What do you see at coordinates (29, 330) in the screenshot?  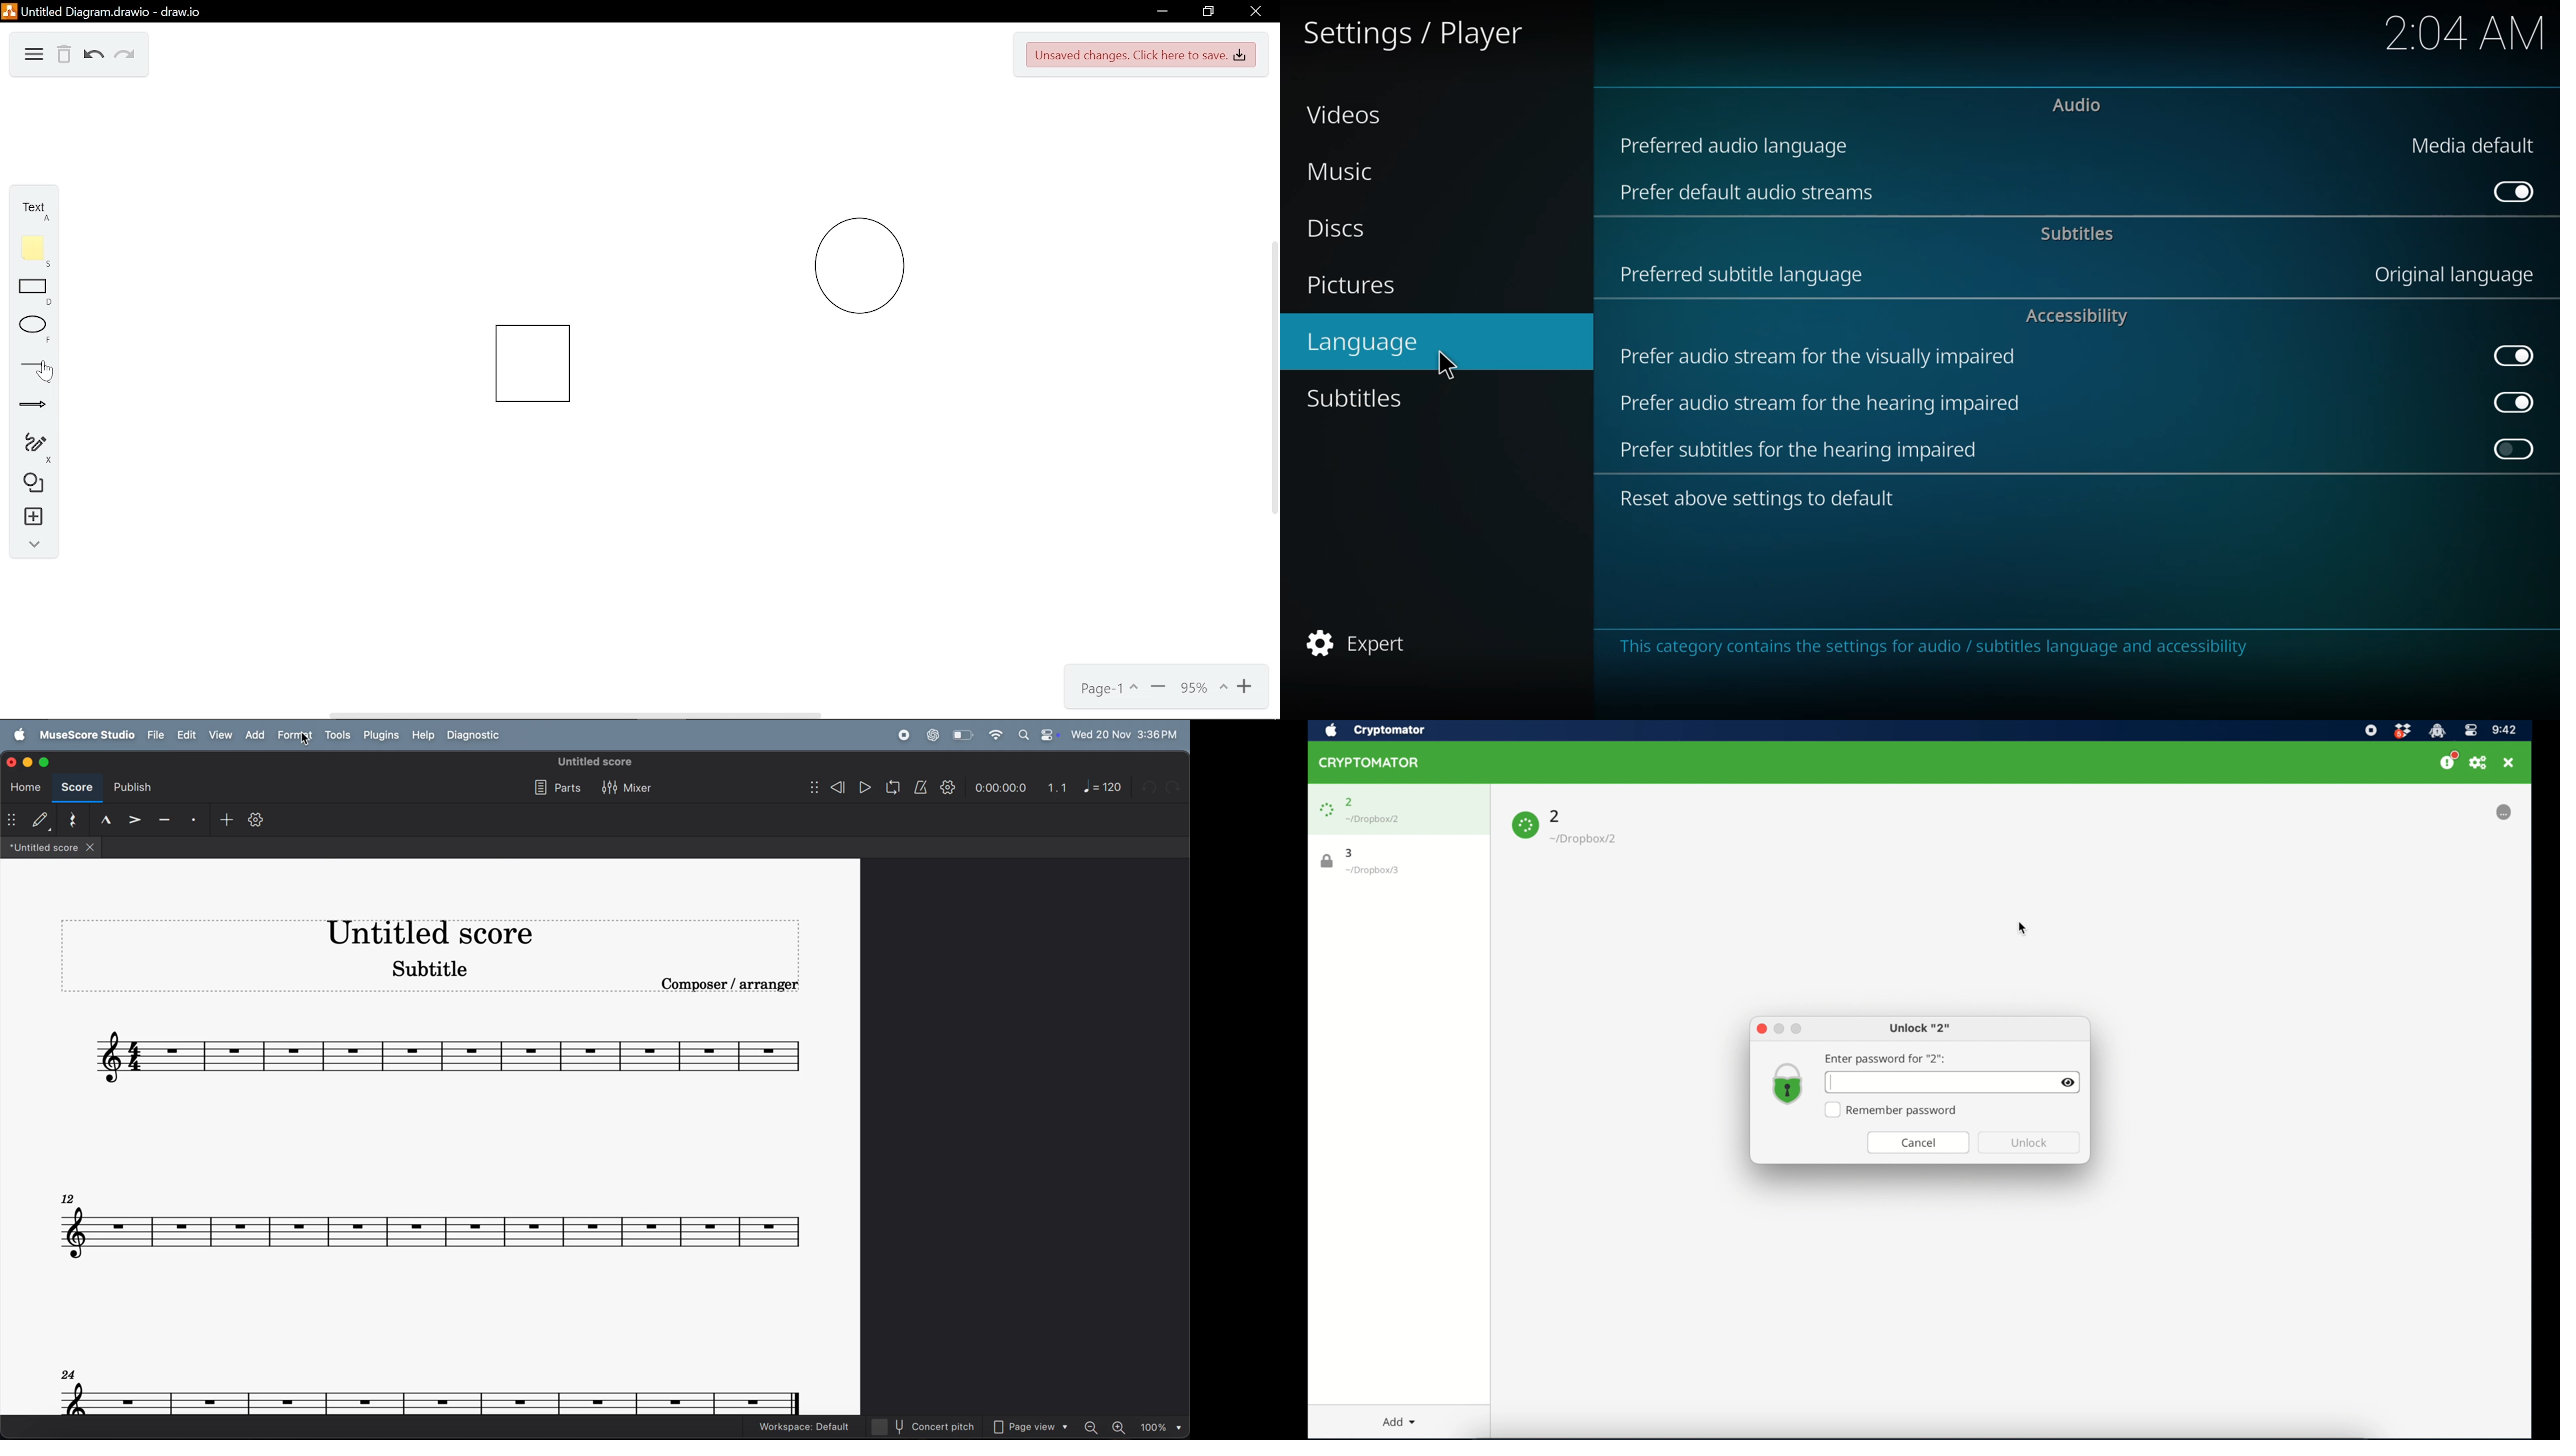 I see `Ellipse` at bounding box center [29, 330].